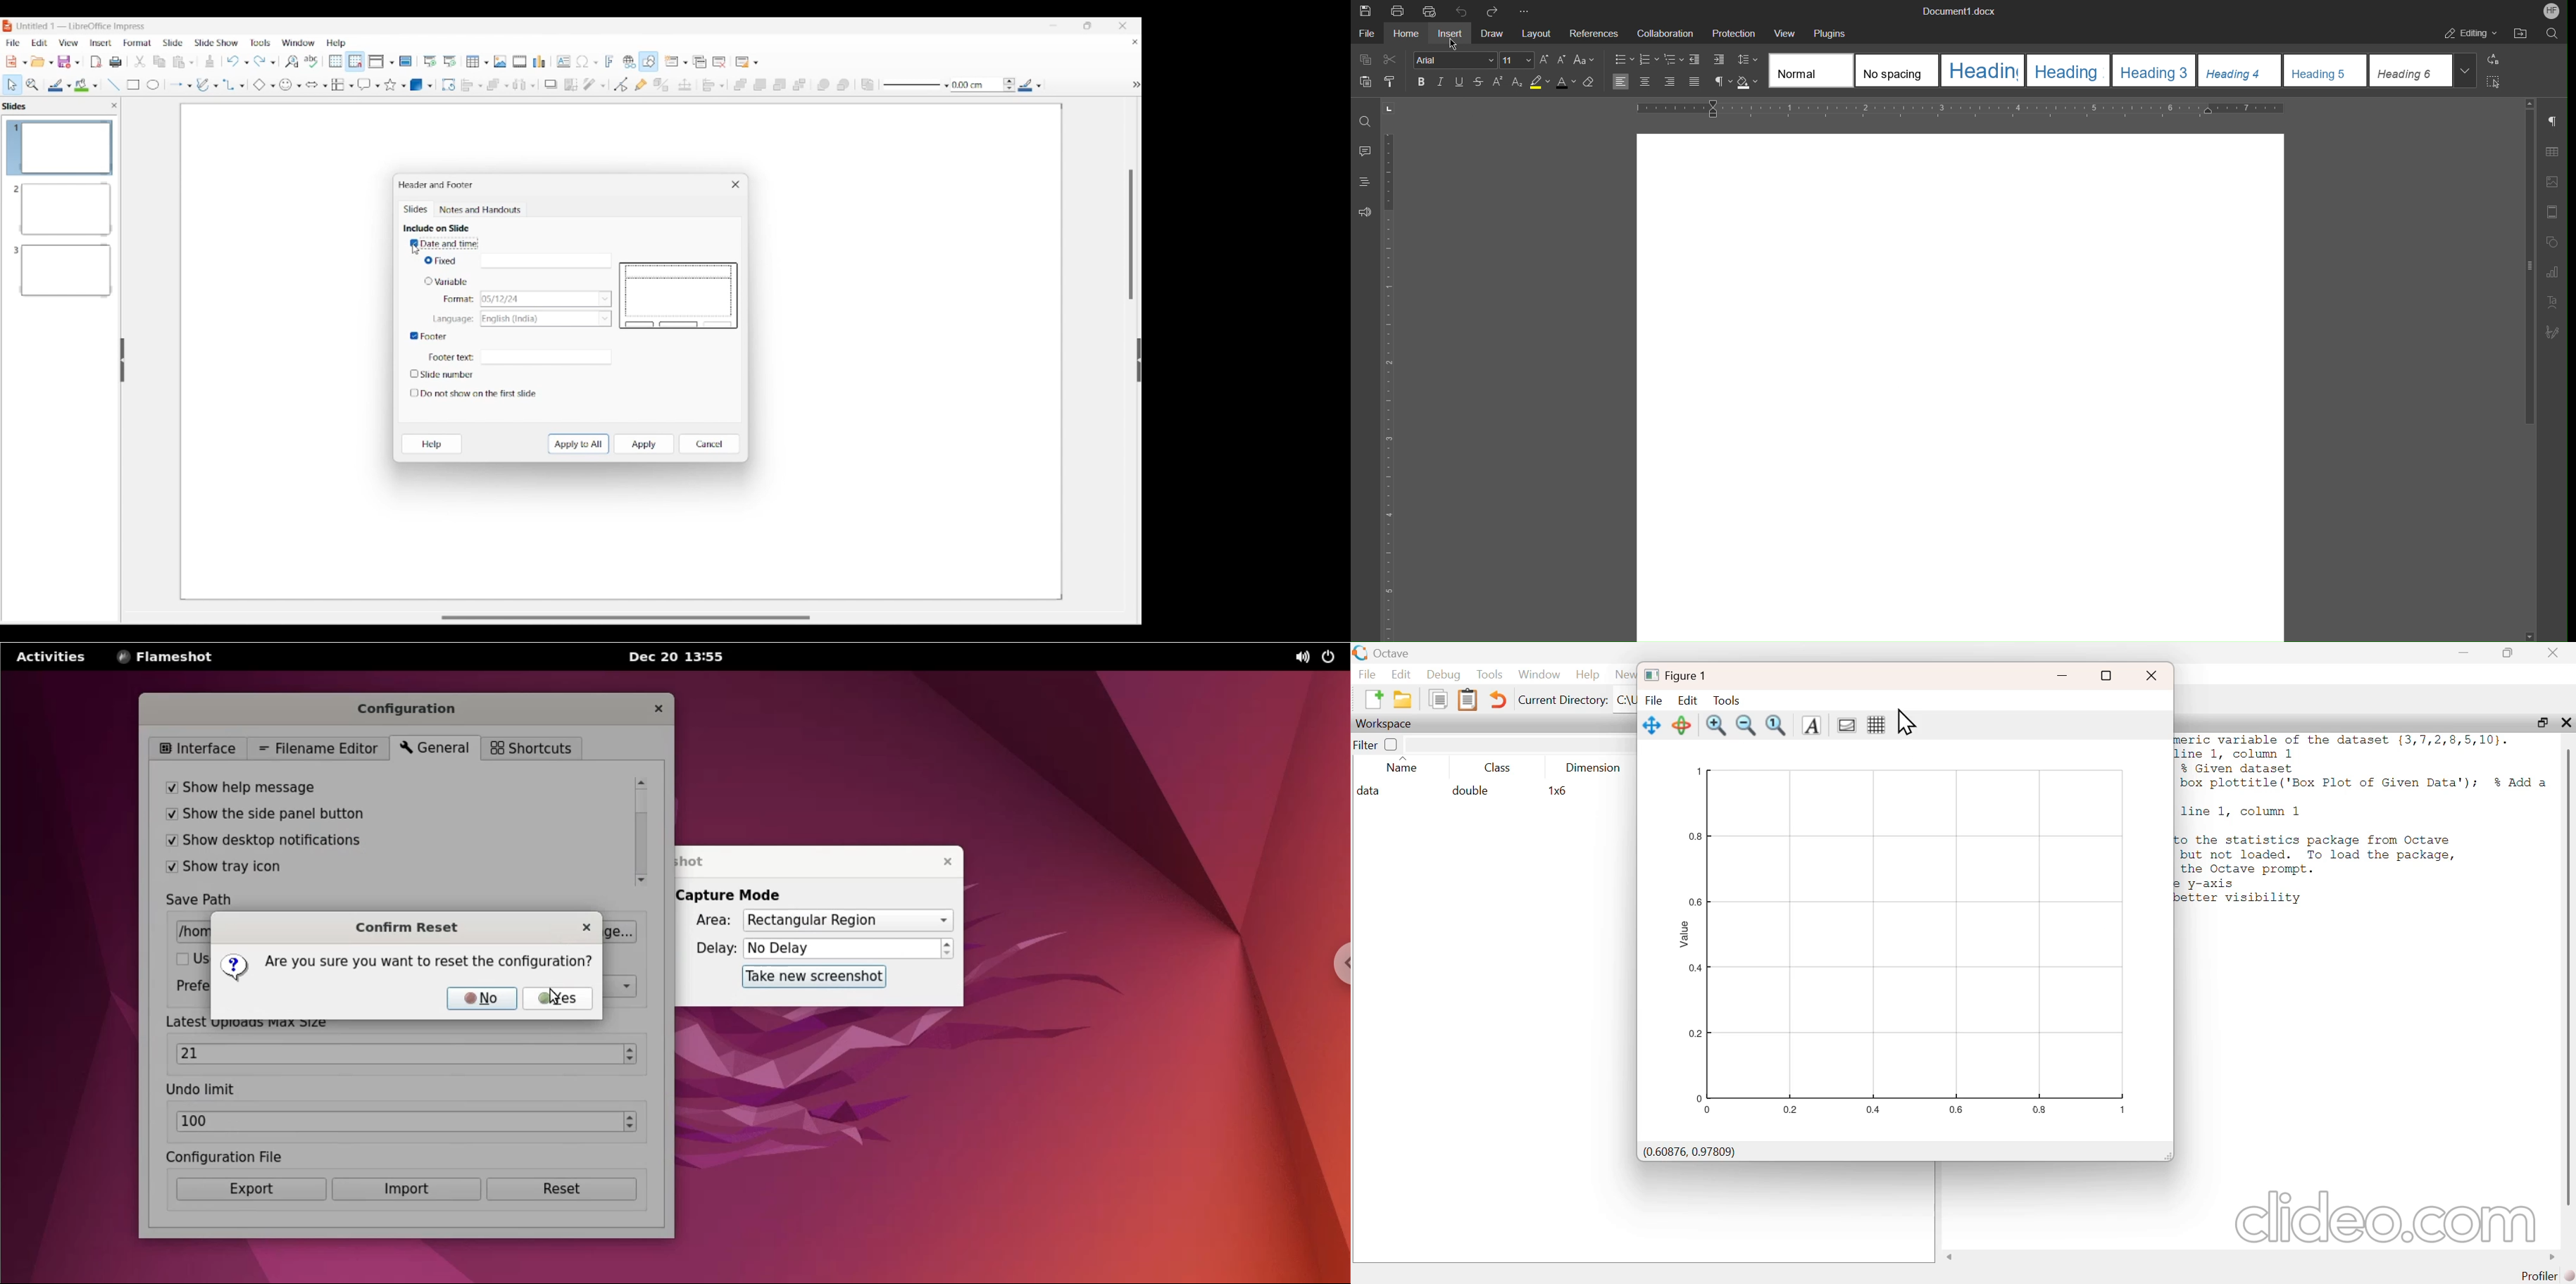 This screenshot has height=1288, width=2576. I want to click on code to plot a graph, so click(2362, 821).